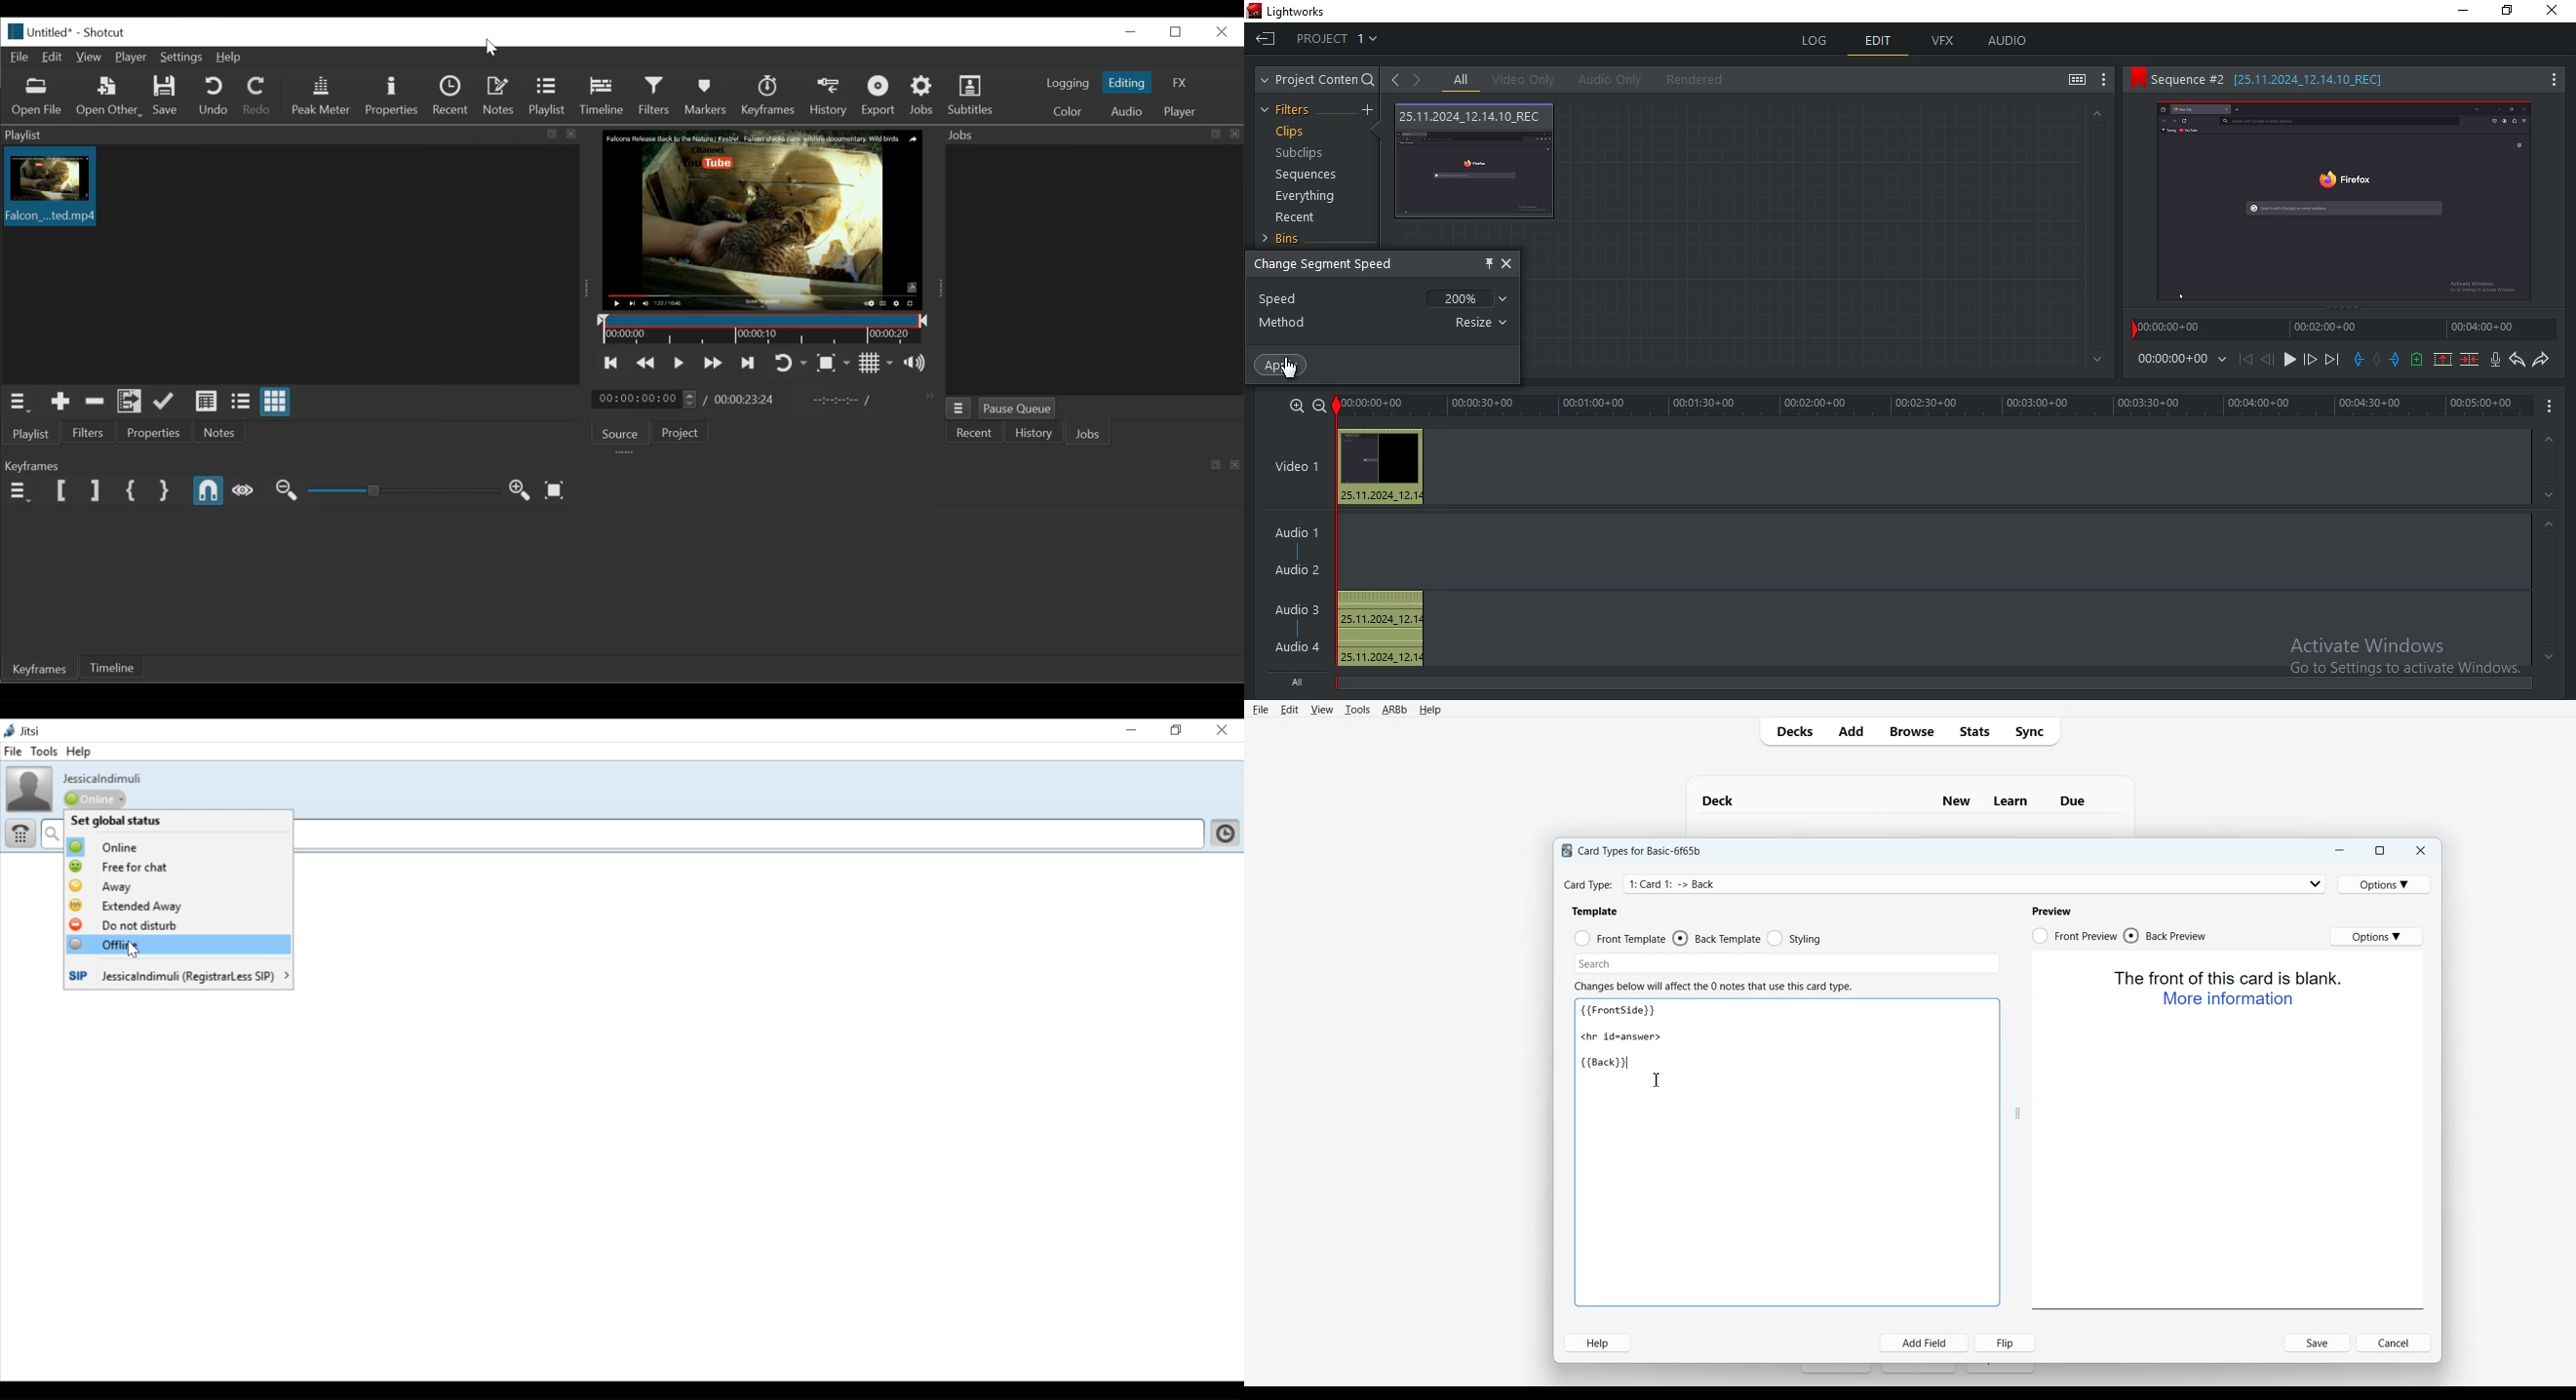 Image resolution: width=2576 pixels, height=1400 pixels. Describe the element at coordinates (1295, 406) in the screenshot. I see `zoom in` at that location.